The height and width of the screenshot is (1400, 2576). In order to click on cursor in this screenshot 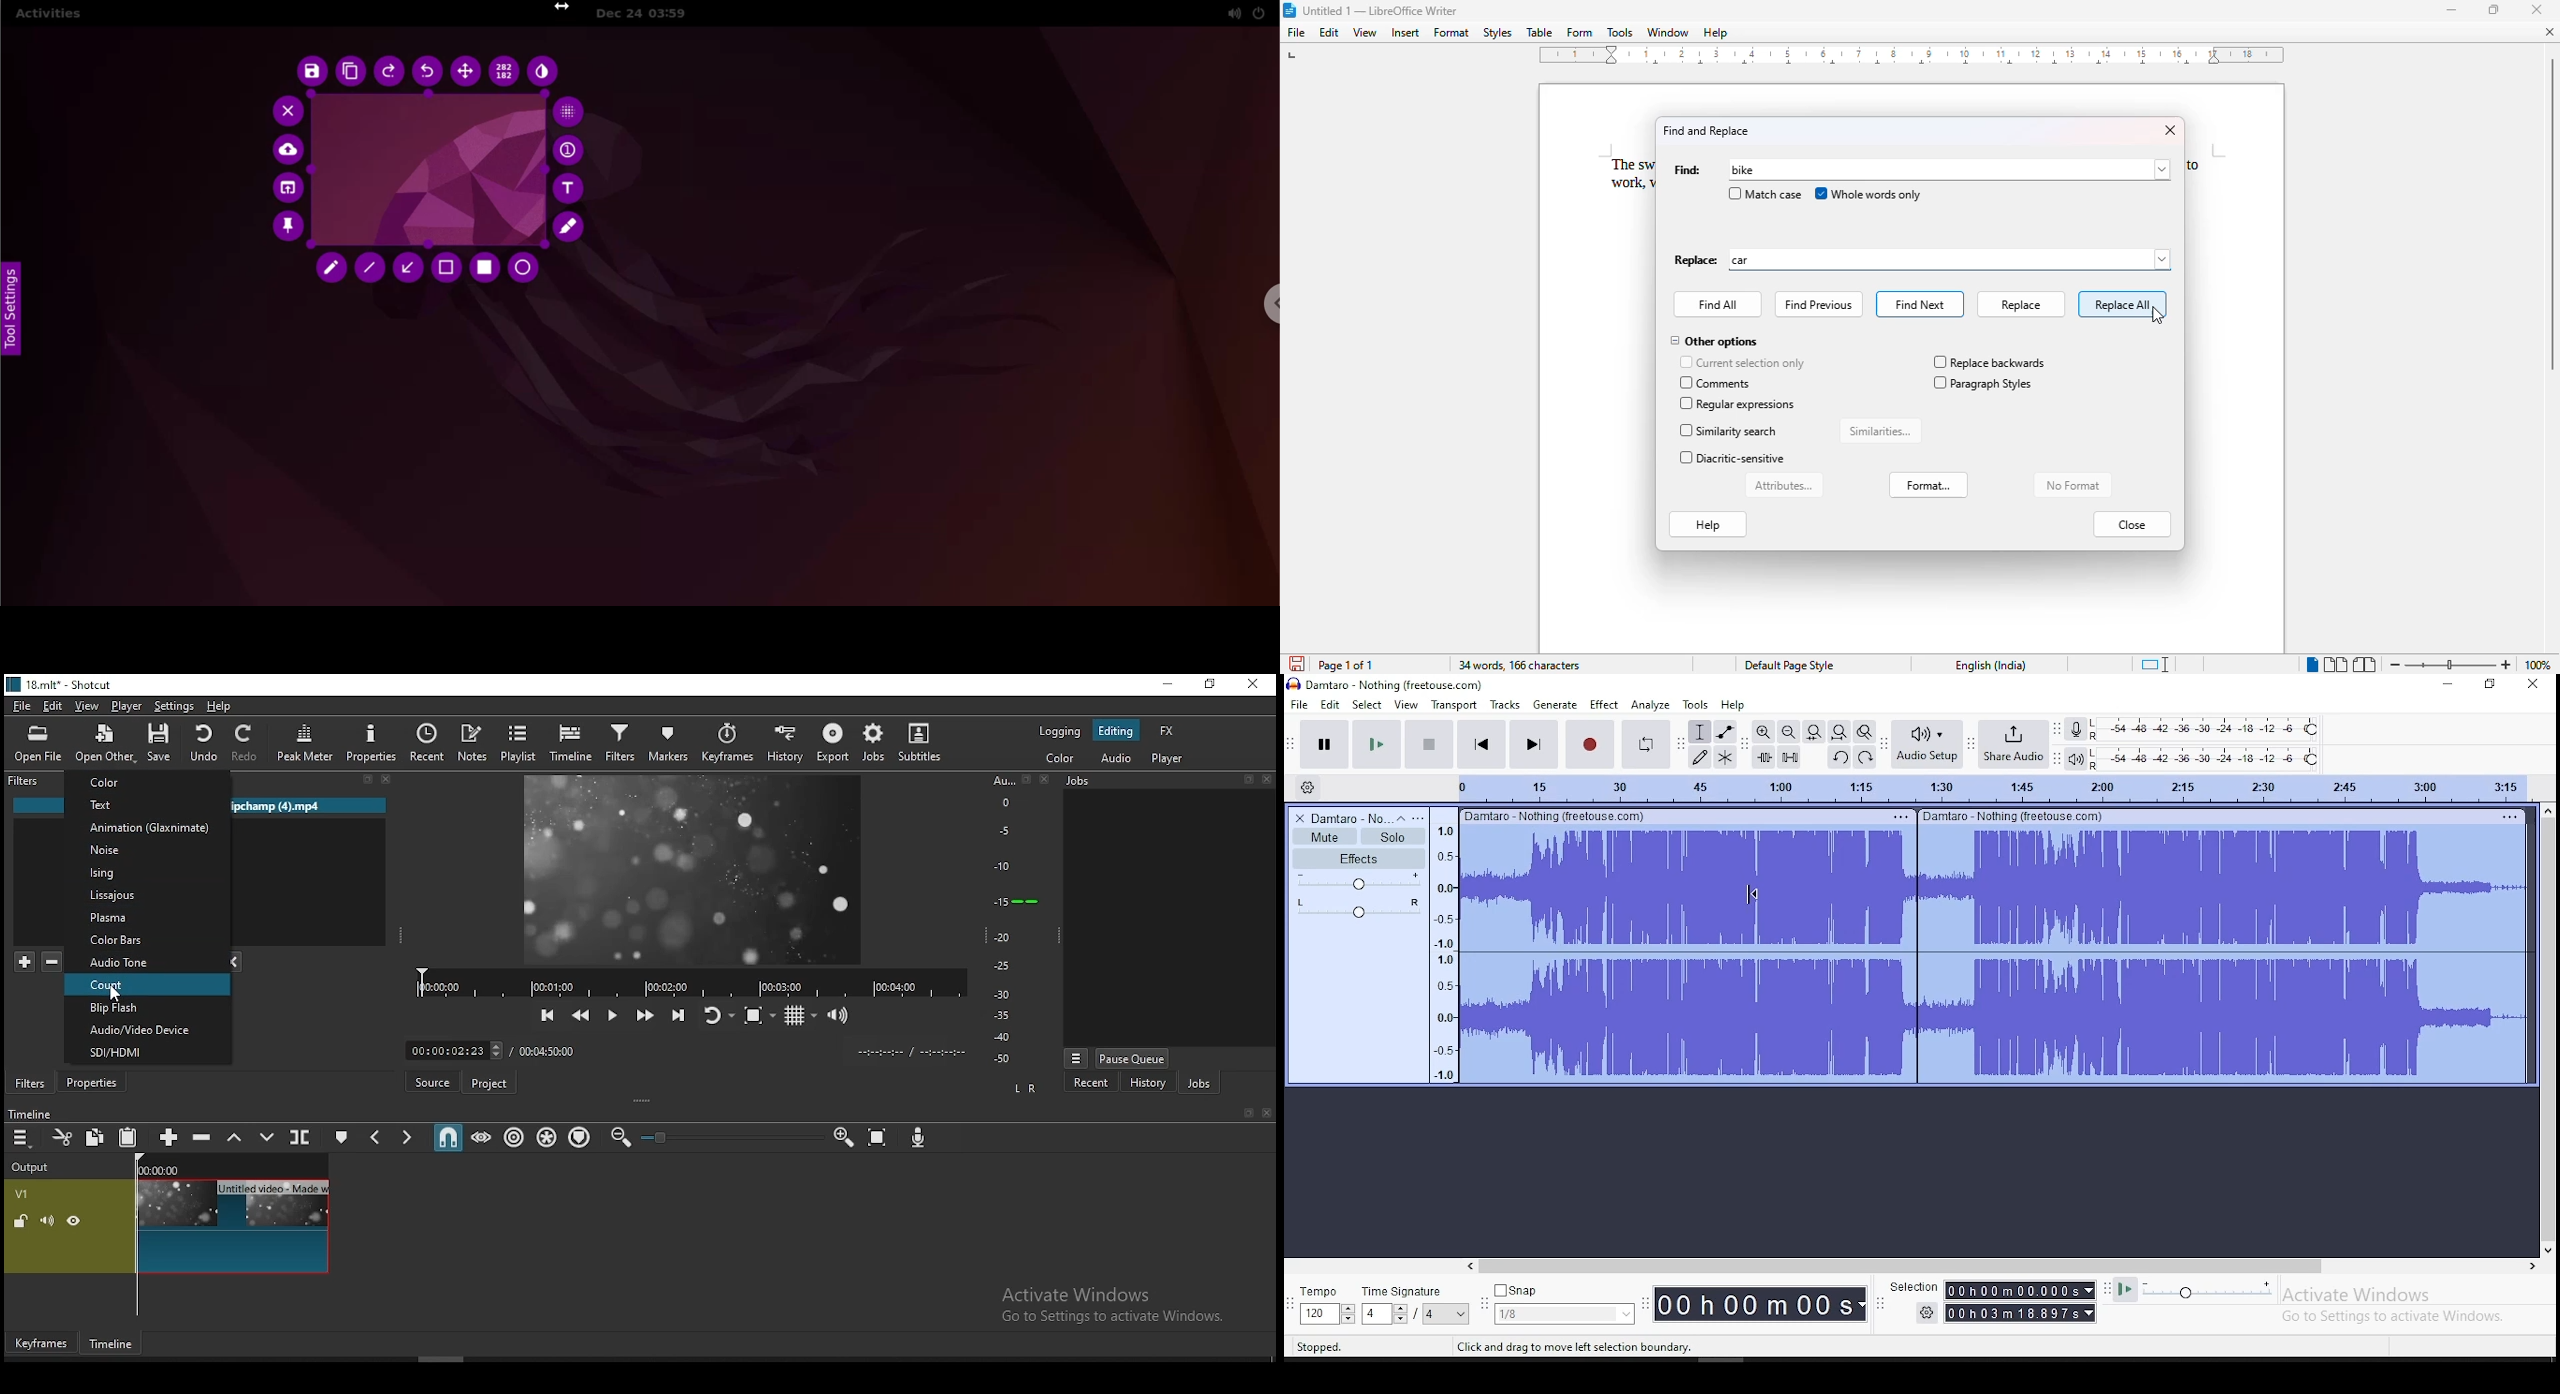, I will do `click(1752, 895)`.